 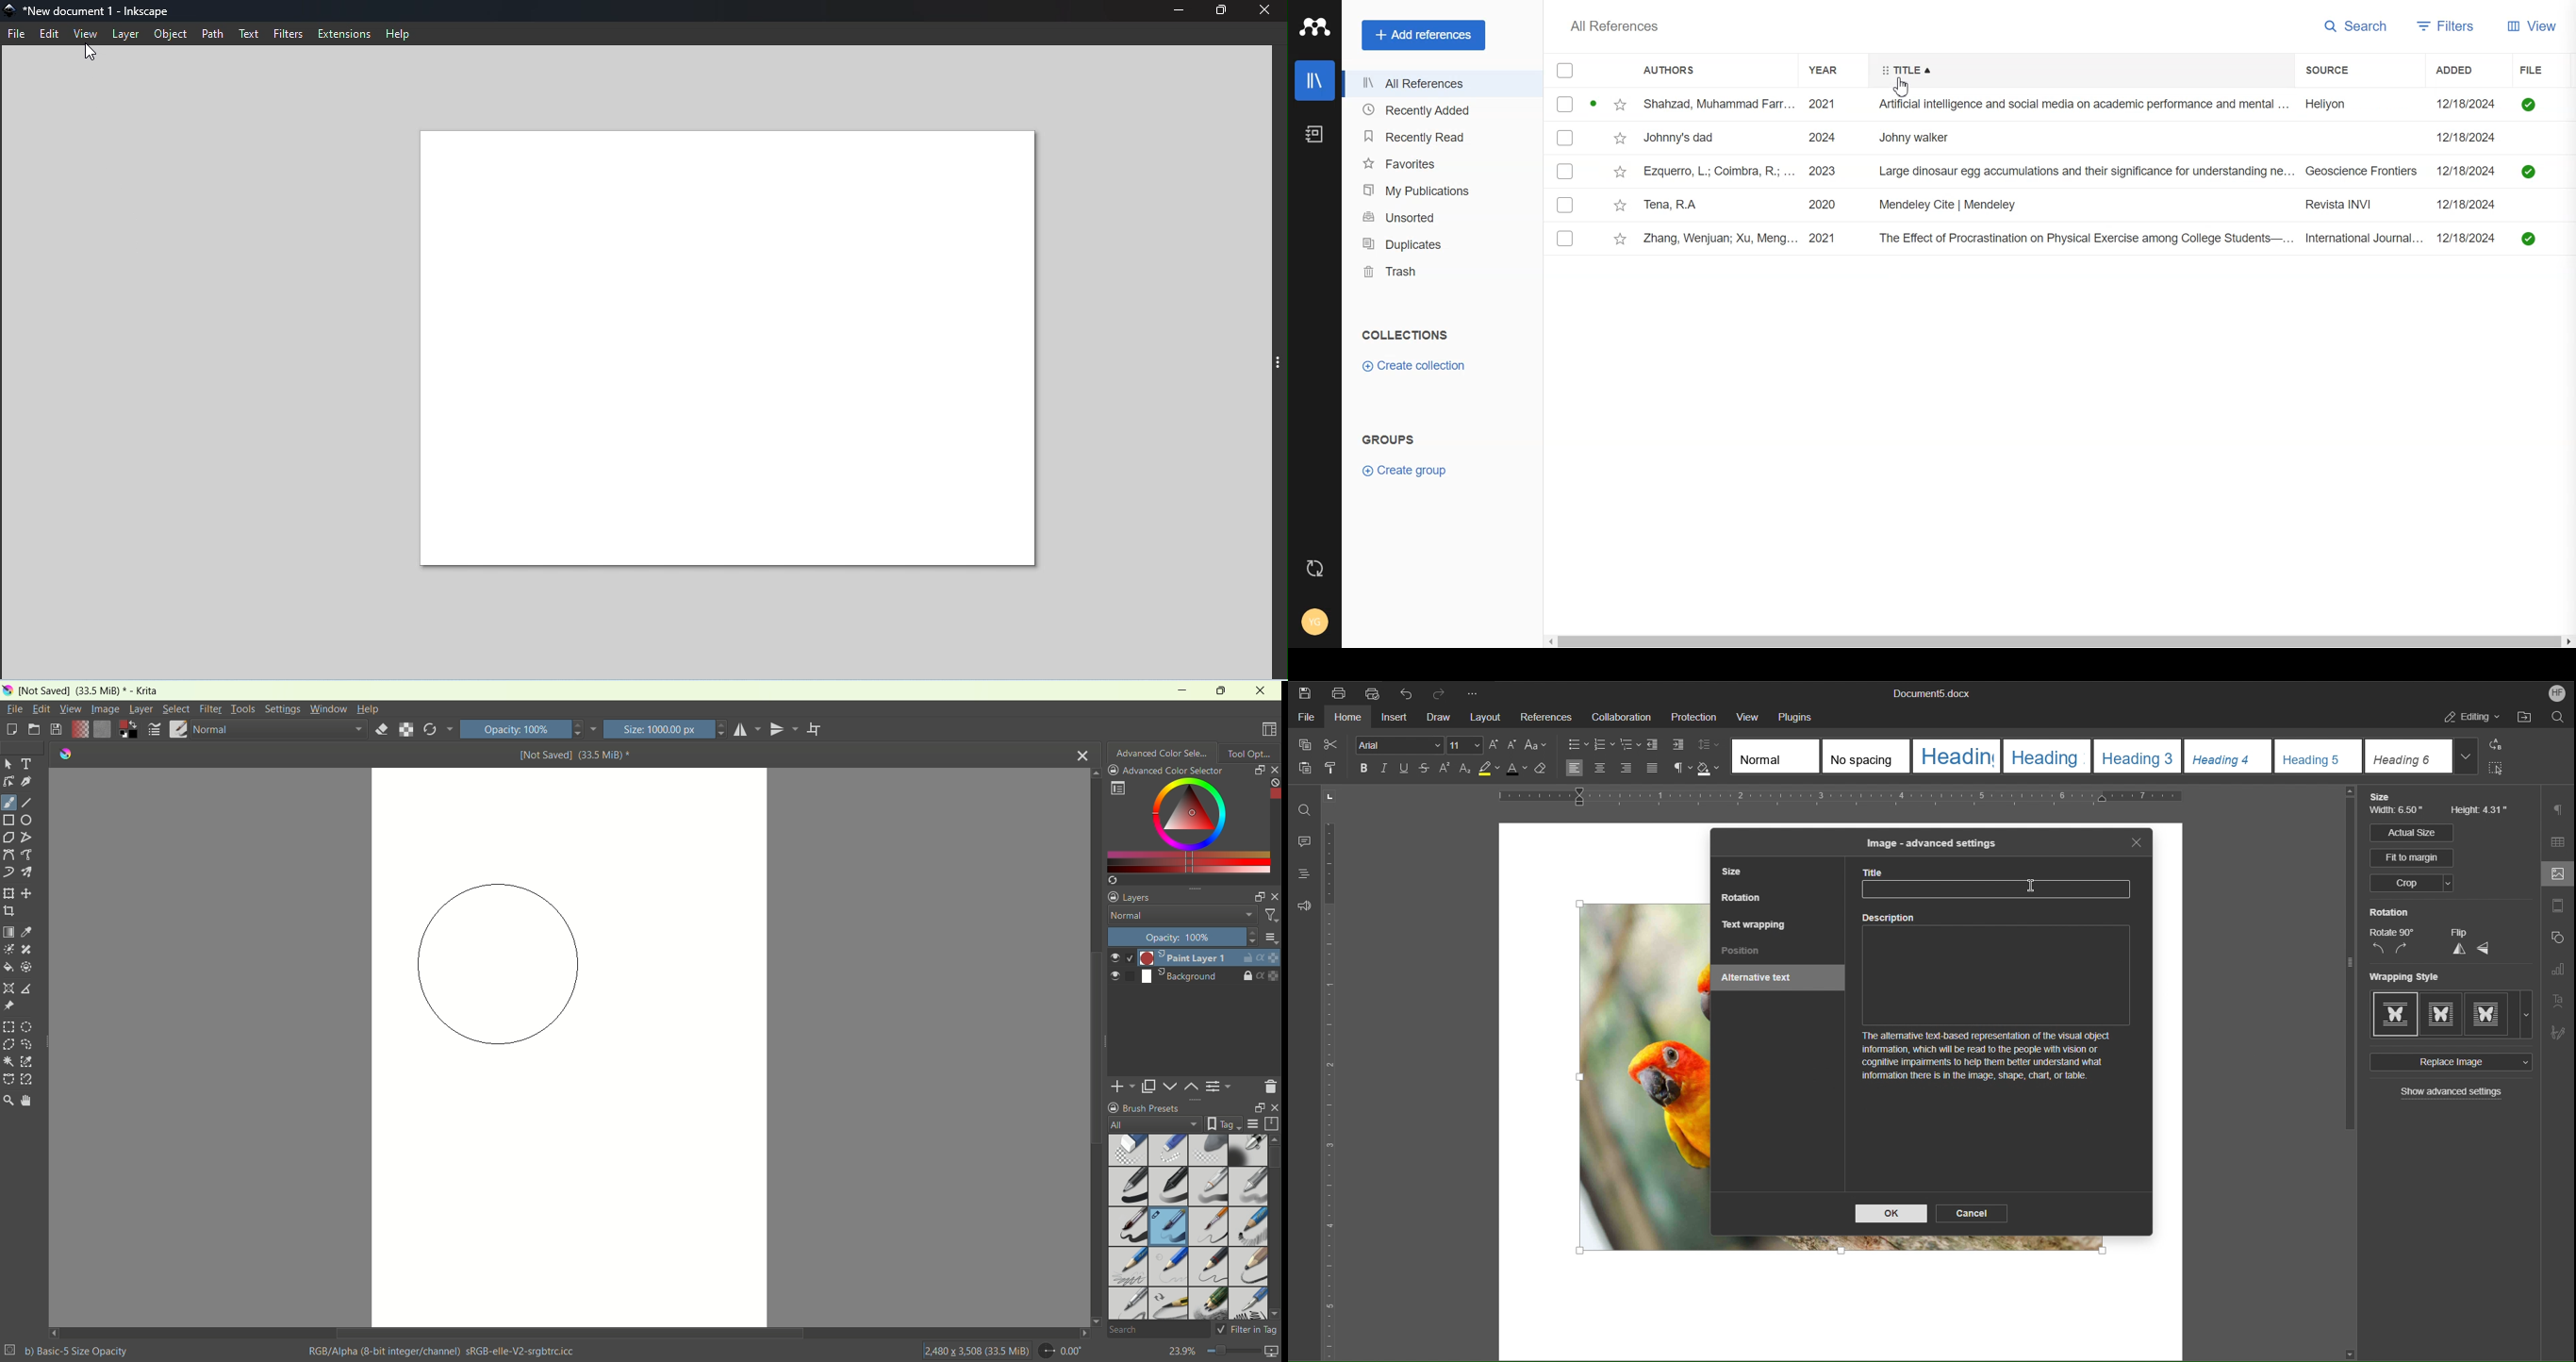 What do you see at coordinates (2003, 885) in the screenshot?
I see `Title` at bounding box center [2003, 885].